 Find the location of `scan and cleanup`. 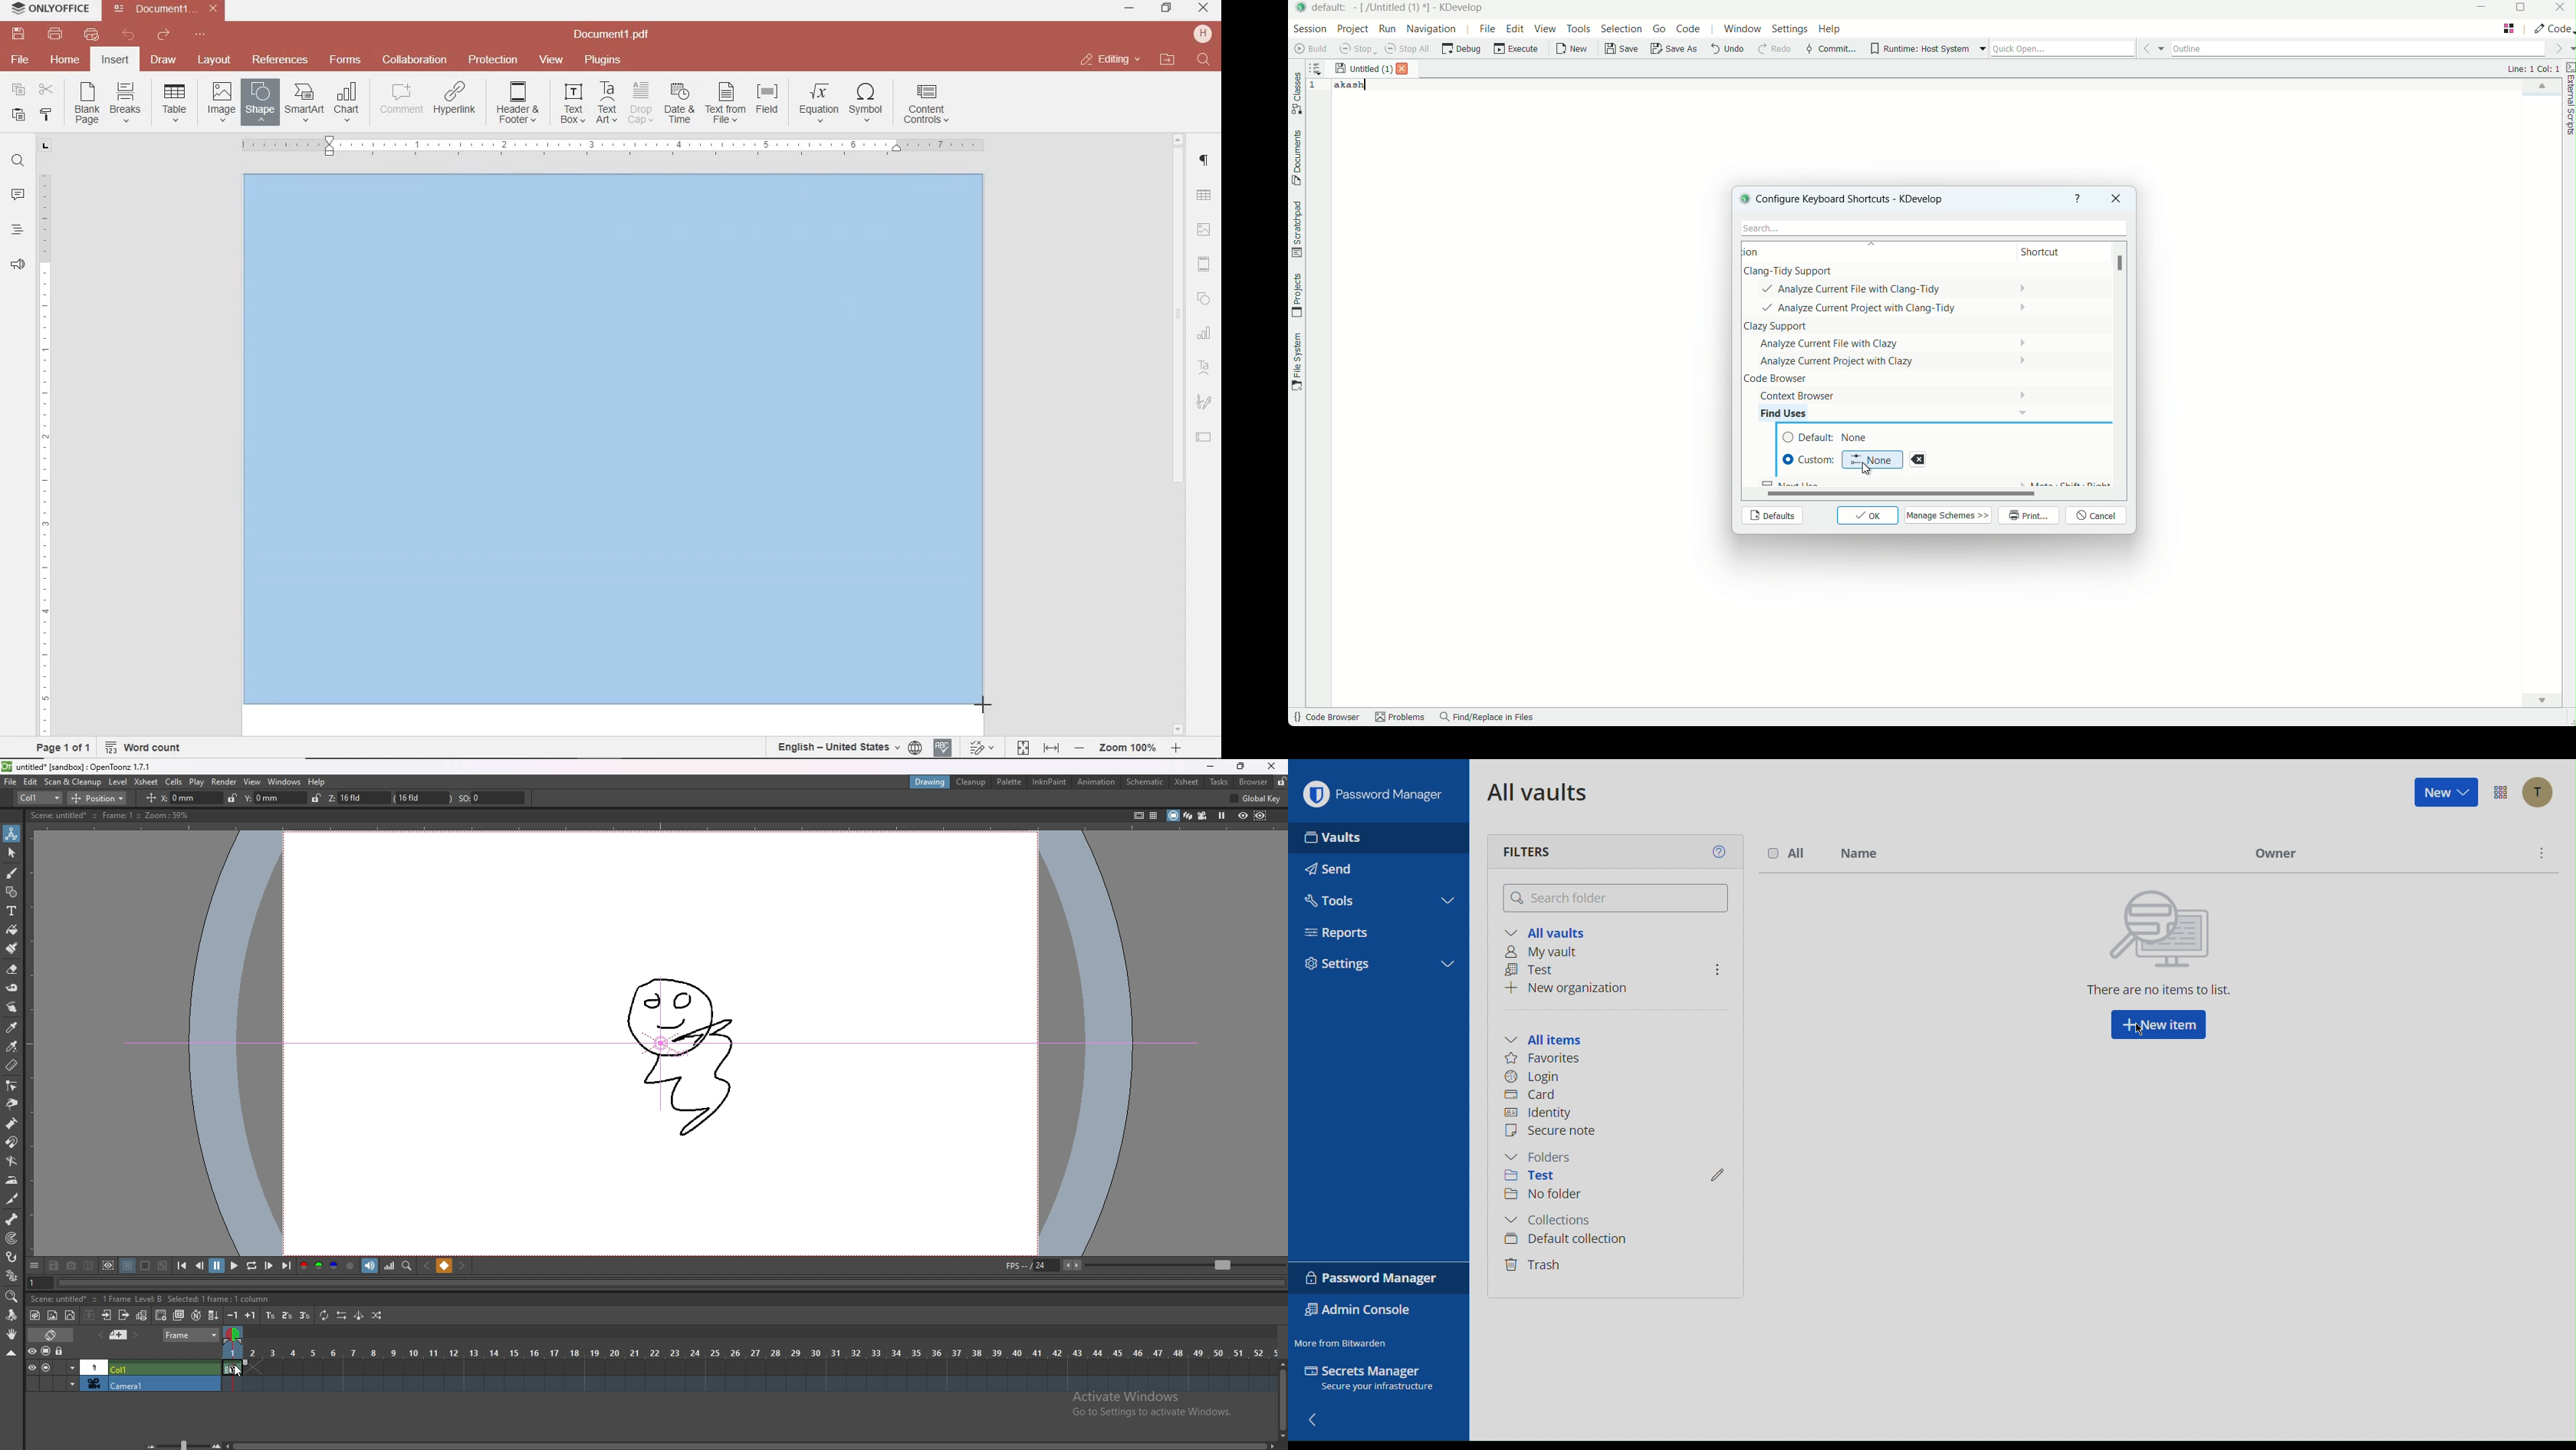

scan and cleanup is located at coordinates (73, 781).